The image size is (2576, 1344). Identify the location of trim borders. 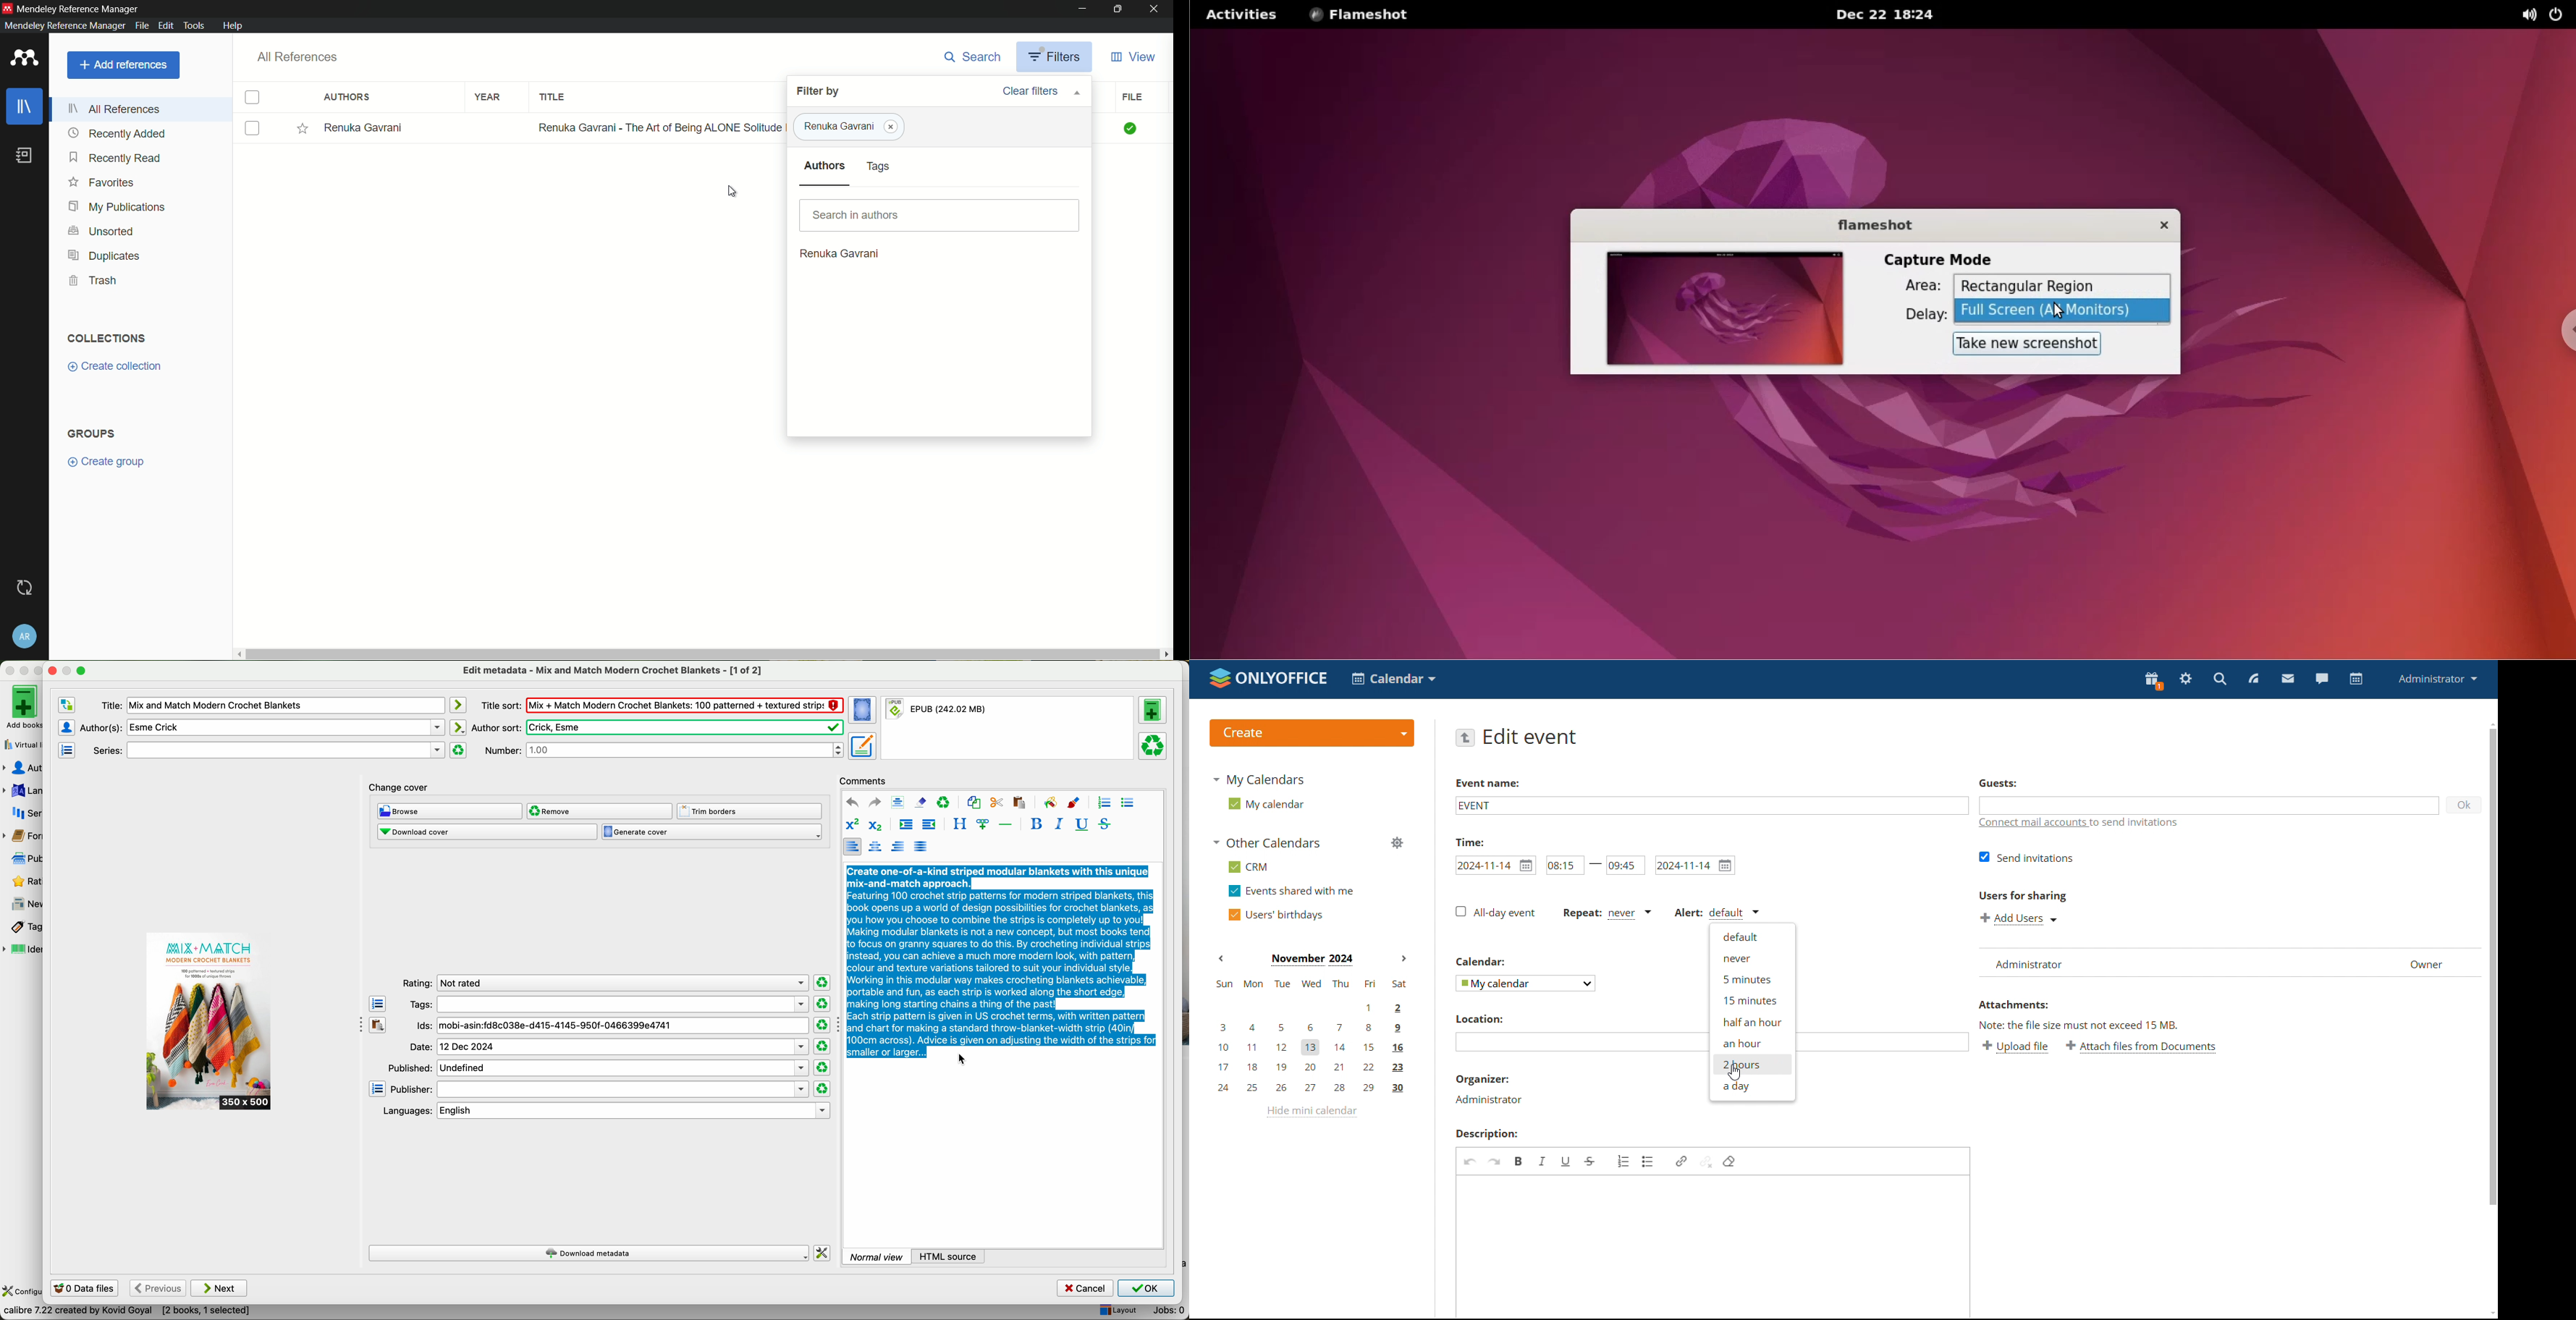
(753, 811).